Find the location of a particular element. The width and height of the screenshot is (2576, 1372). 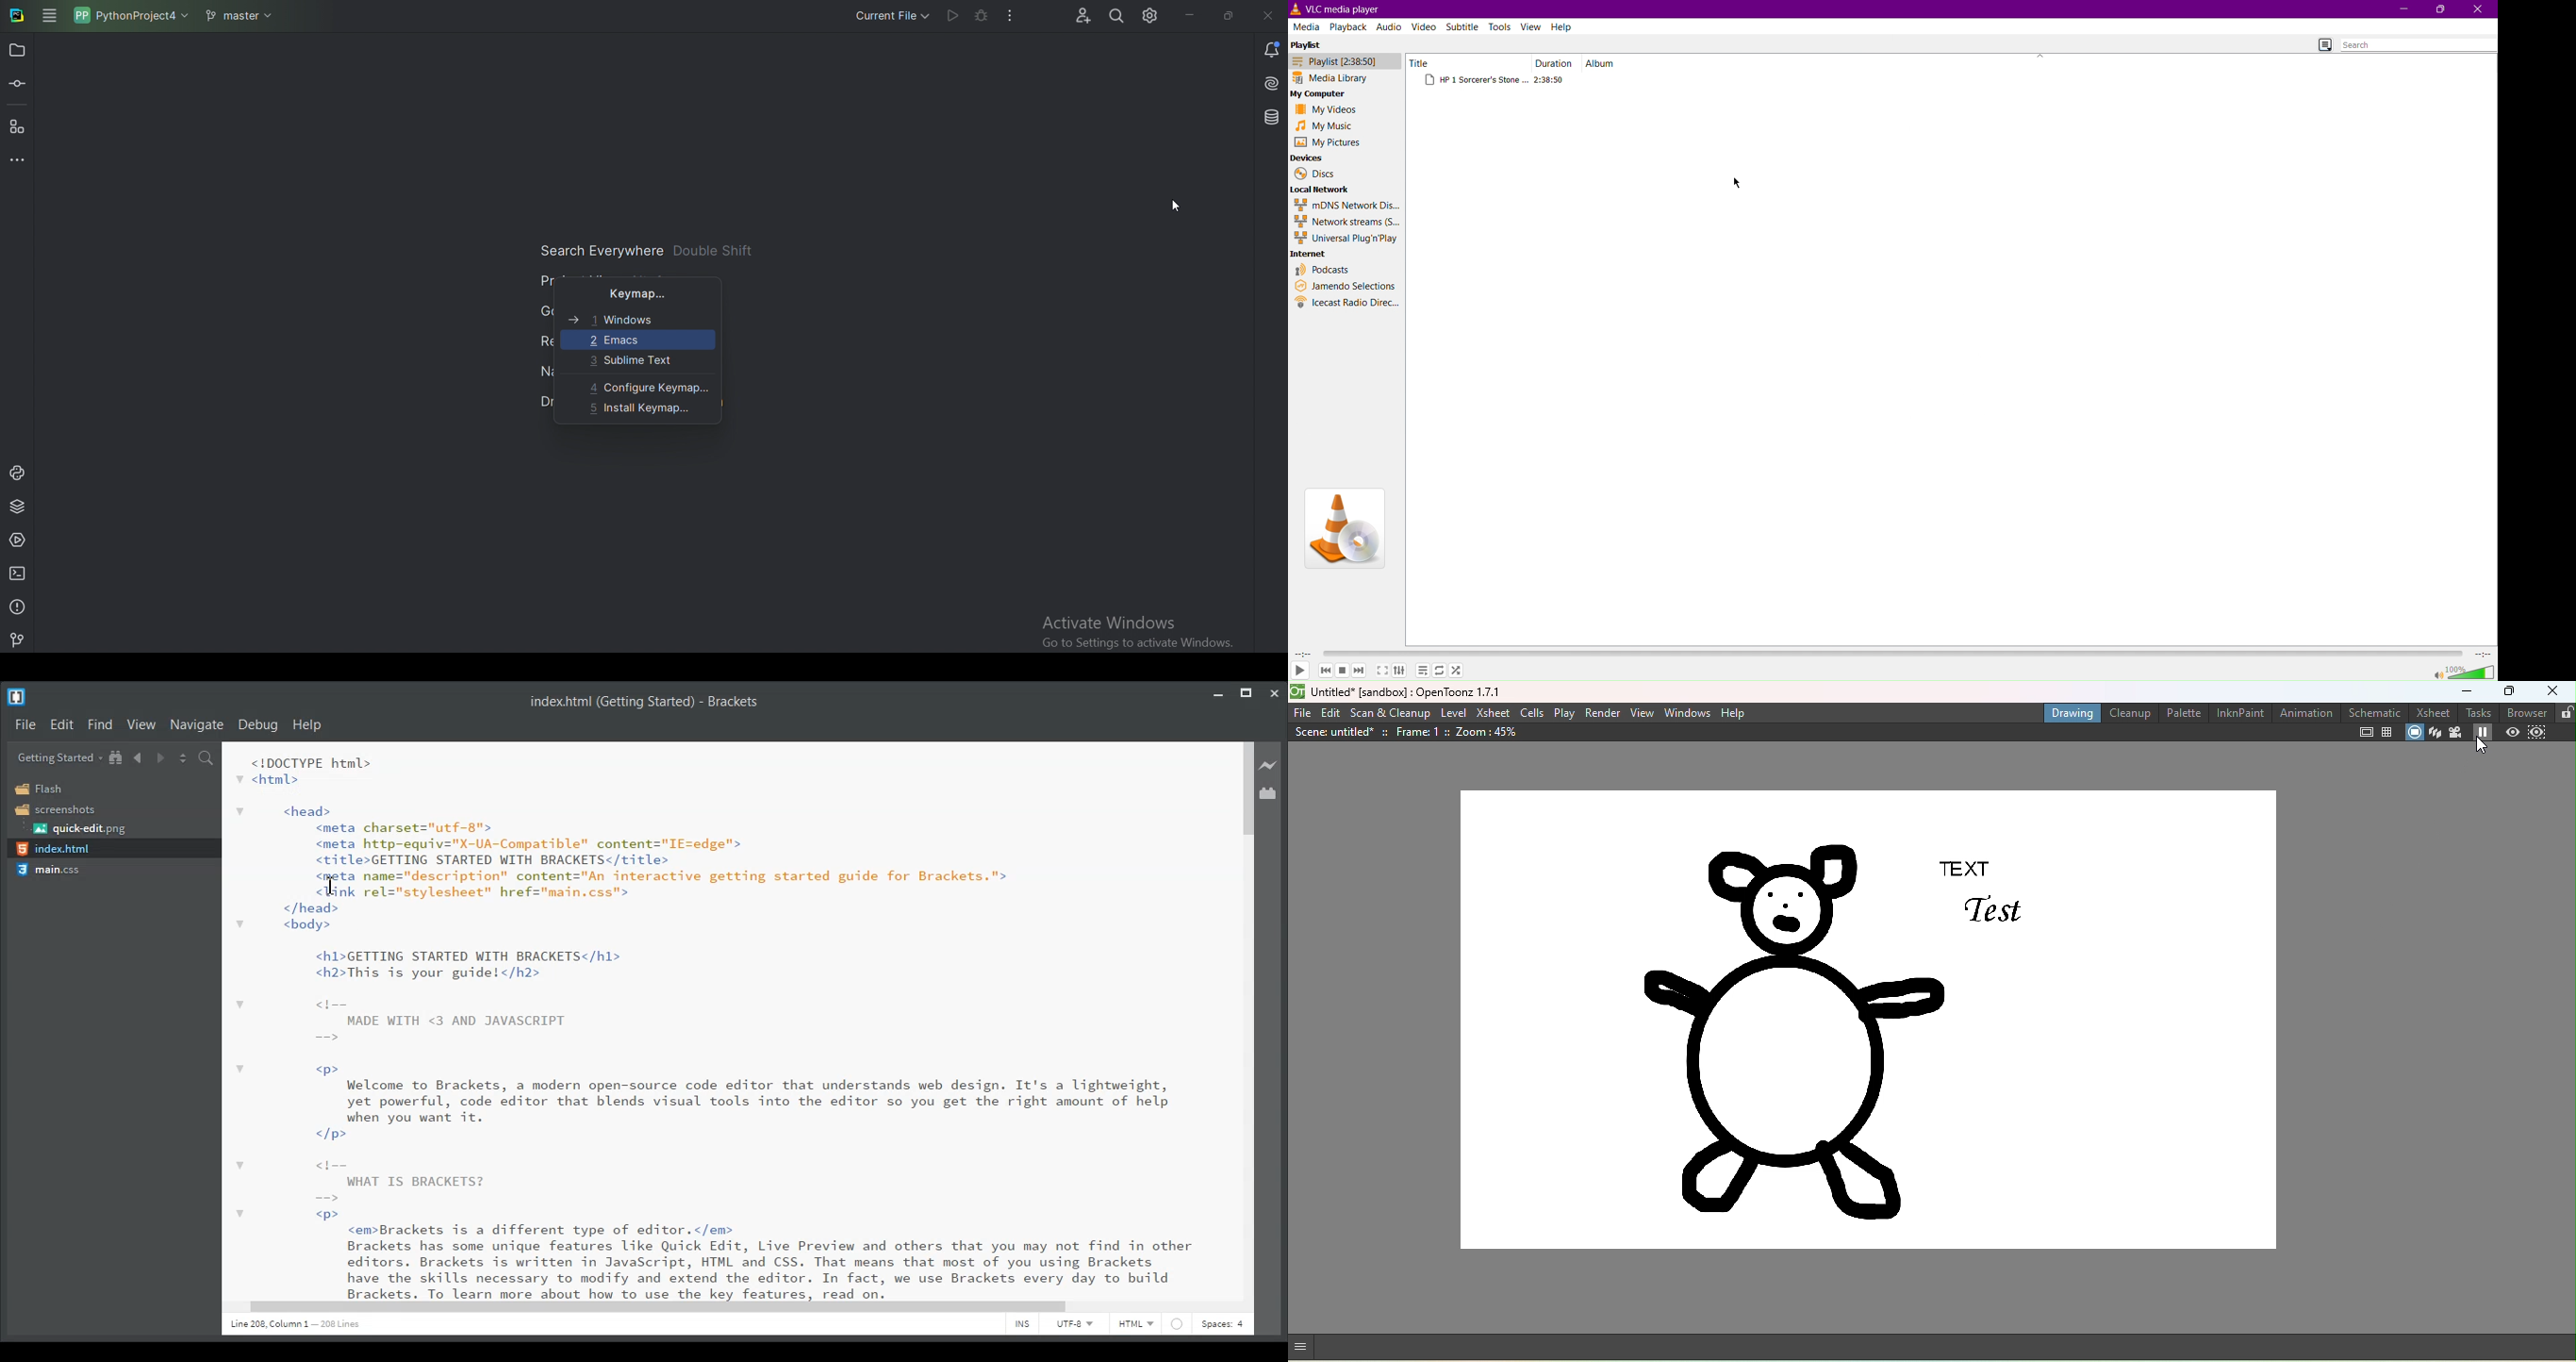

Main menu is located at coordinates (50, 15).